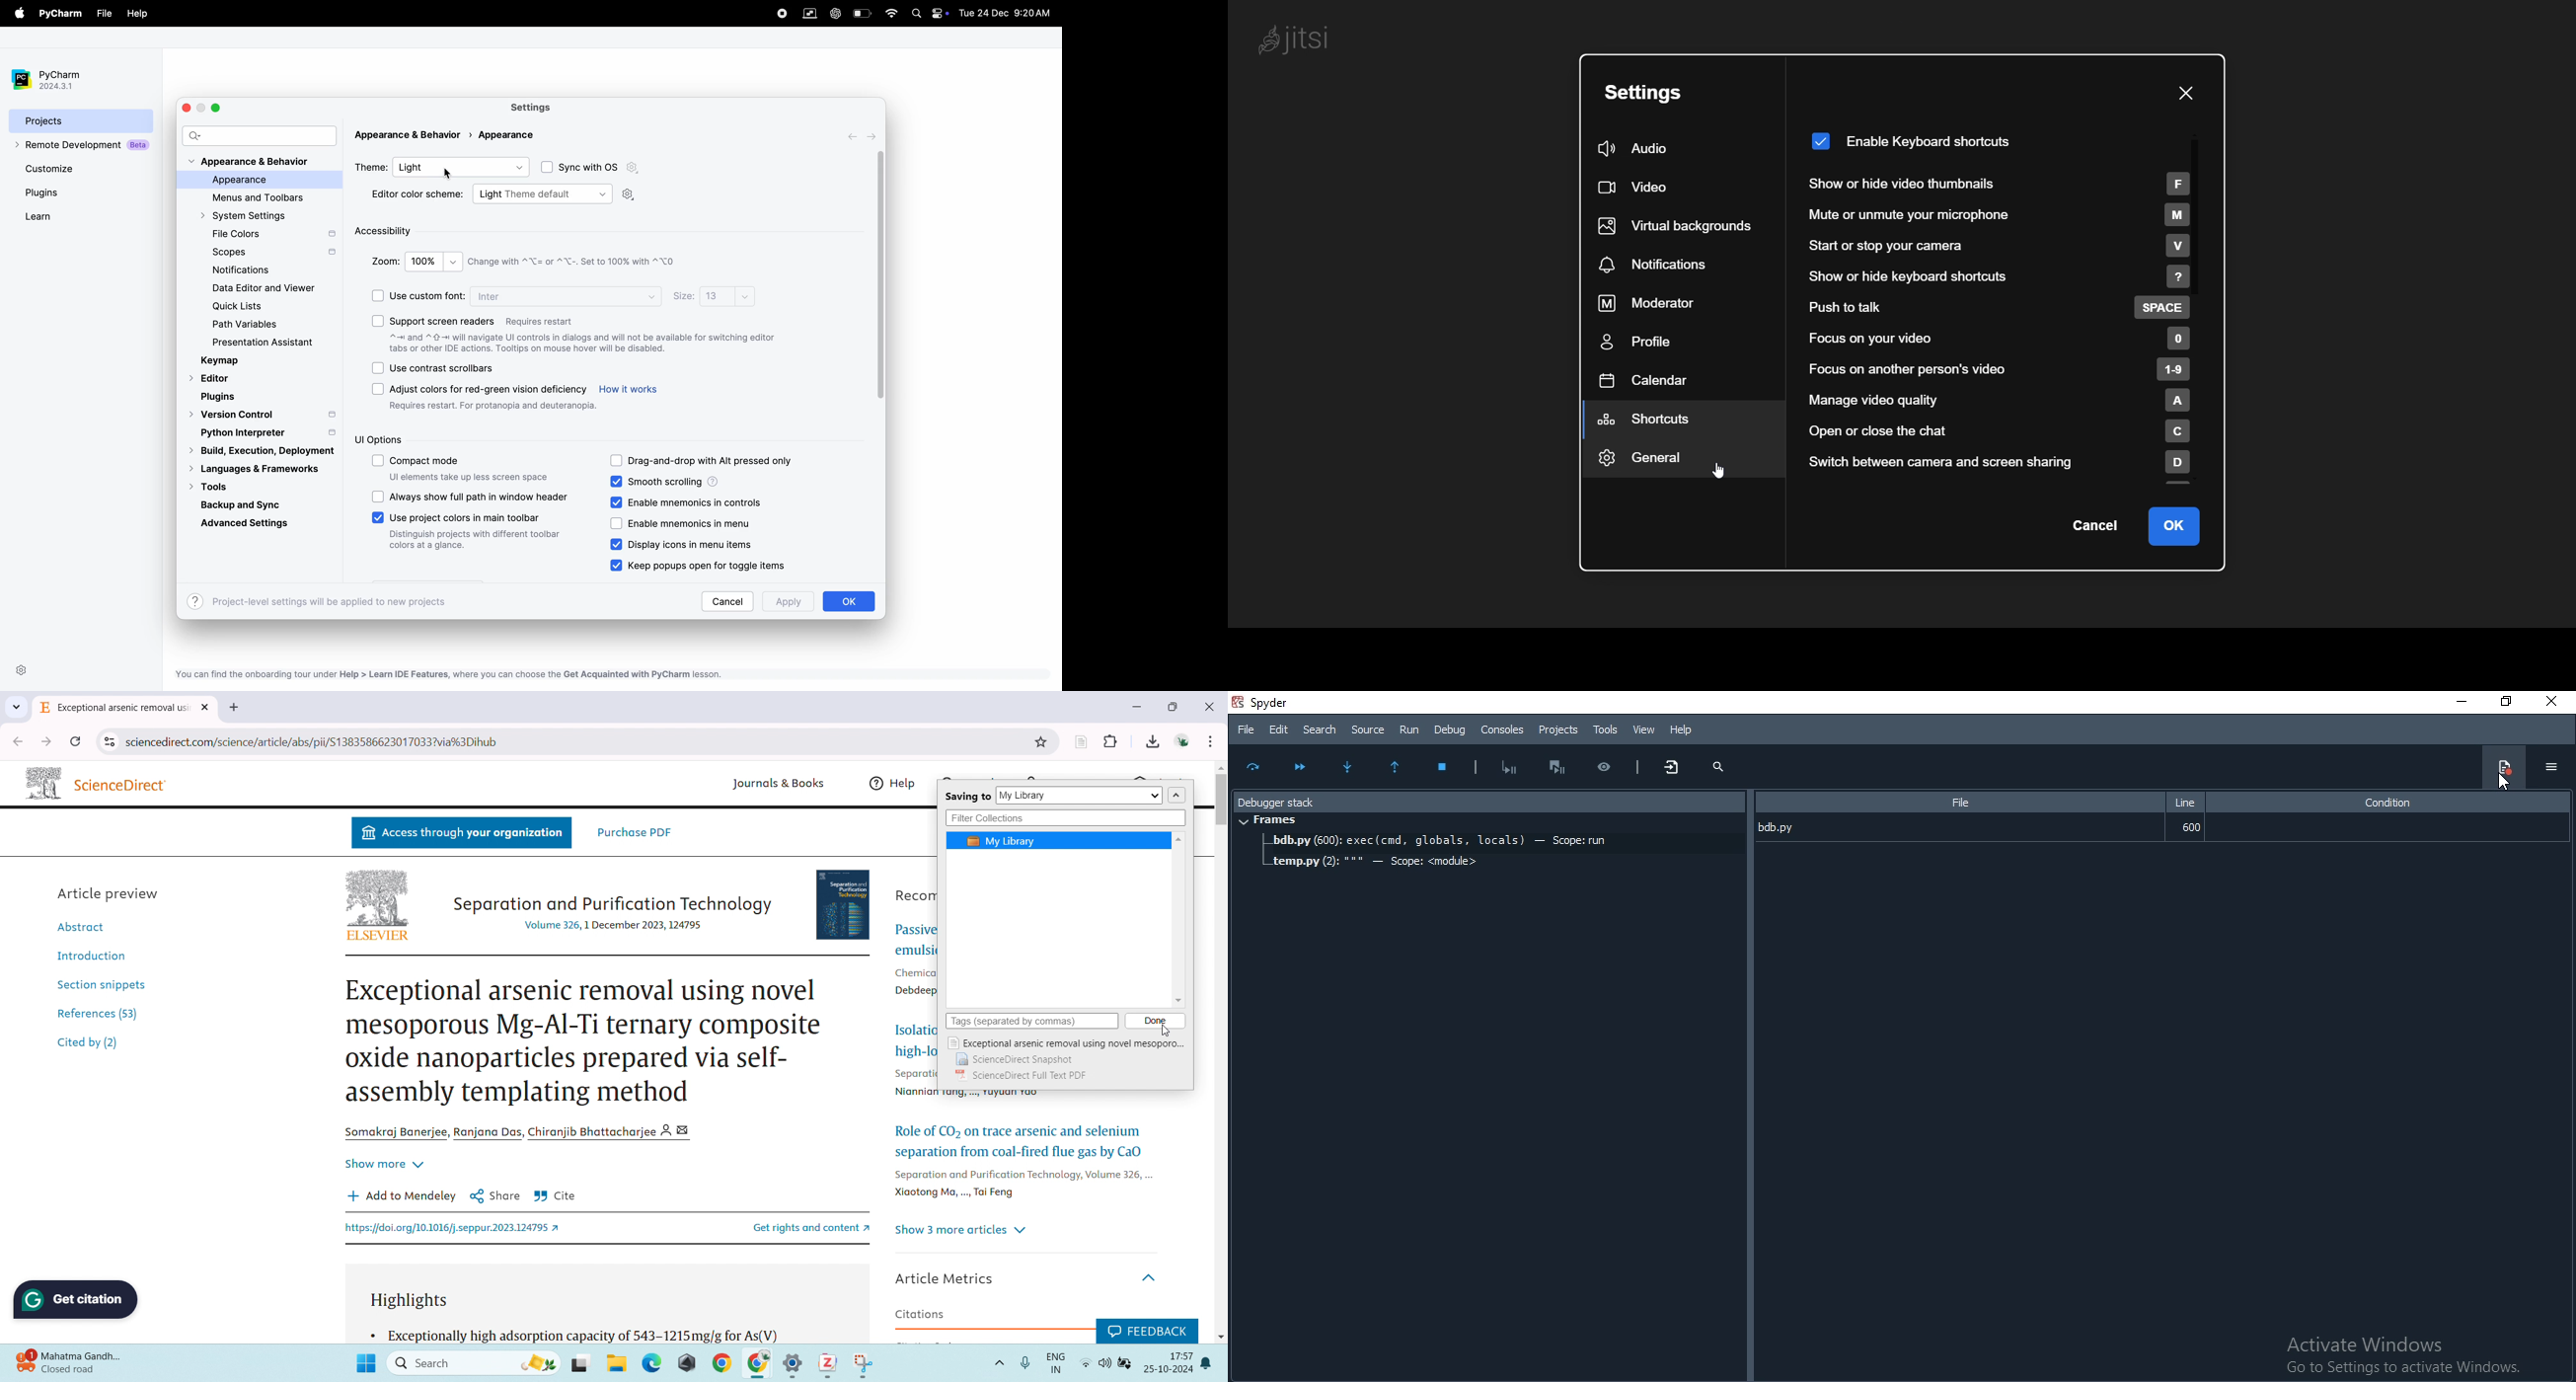 This screenshot has height=1400, width=2576. Describe the element at coordinates (456, 1229) in the screenshot. I see `https://doi.org/10.1016/j.seppur.2023.124795 2` at that location.